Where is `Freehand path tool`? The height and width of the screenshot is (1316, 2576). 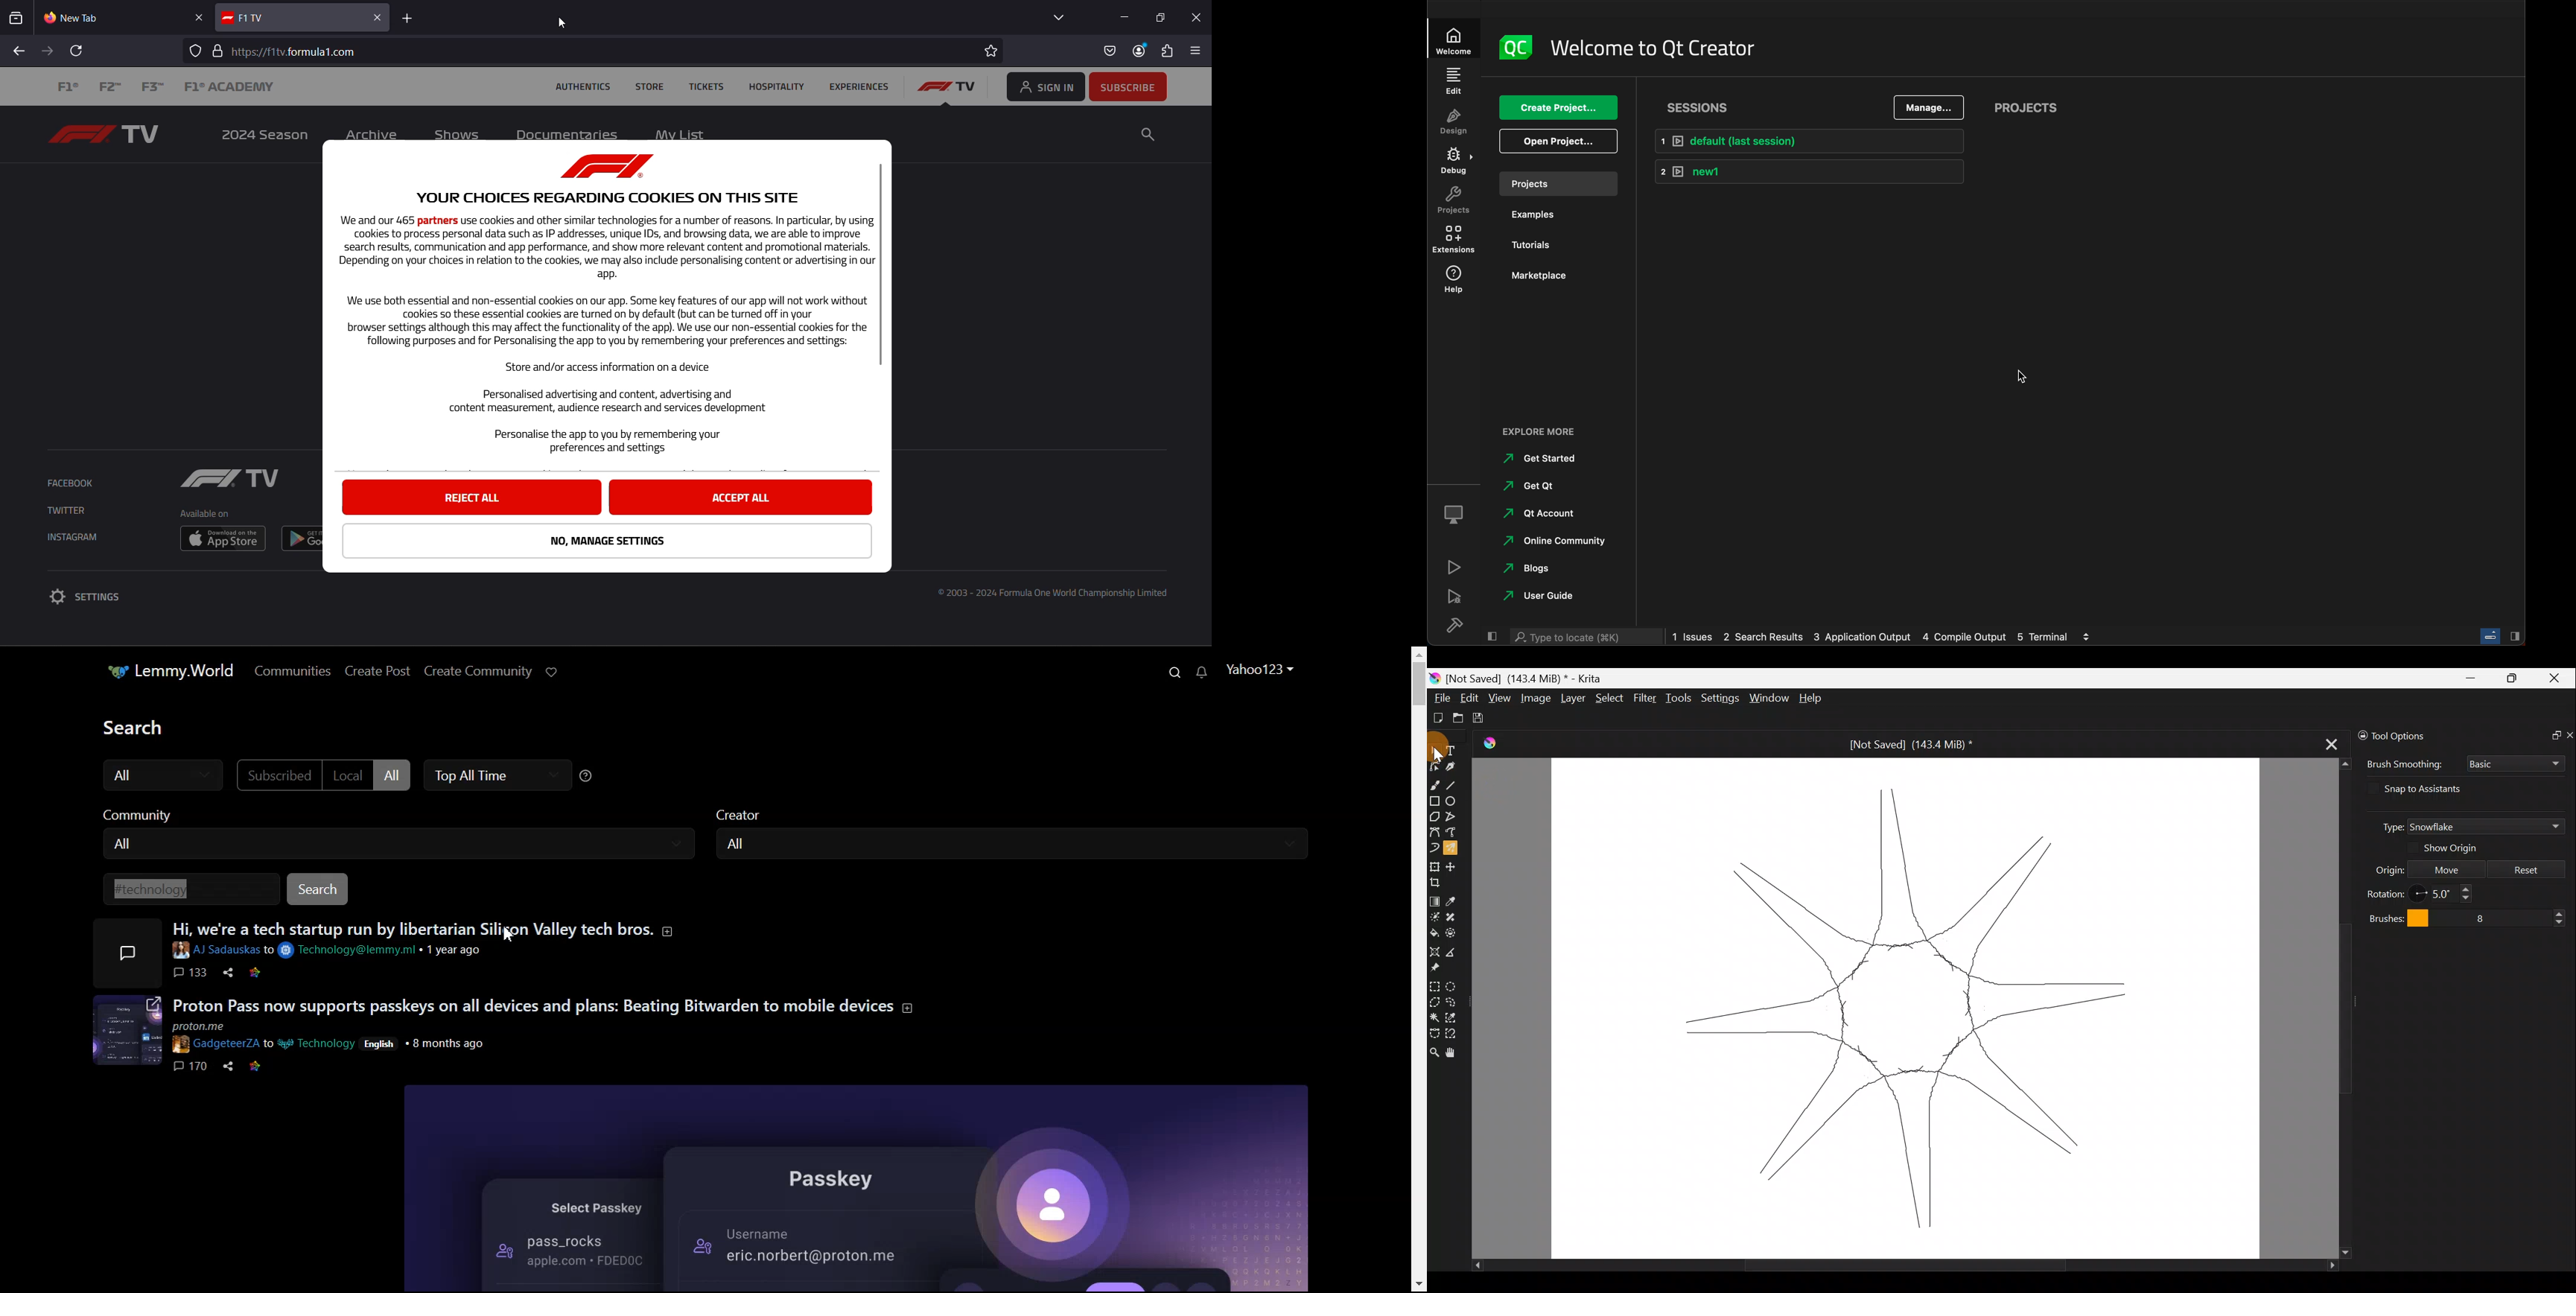 Freehand path tool is located at coordinates (1453, 834).